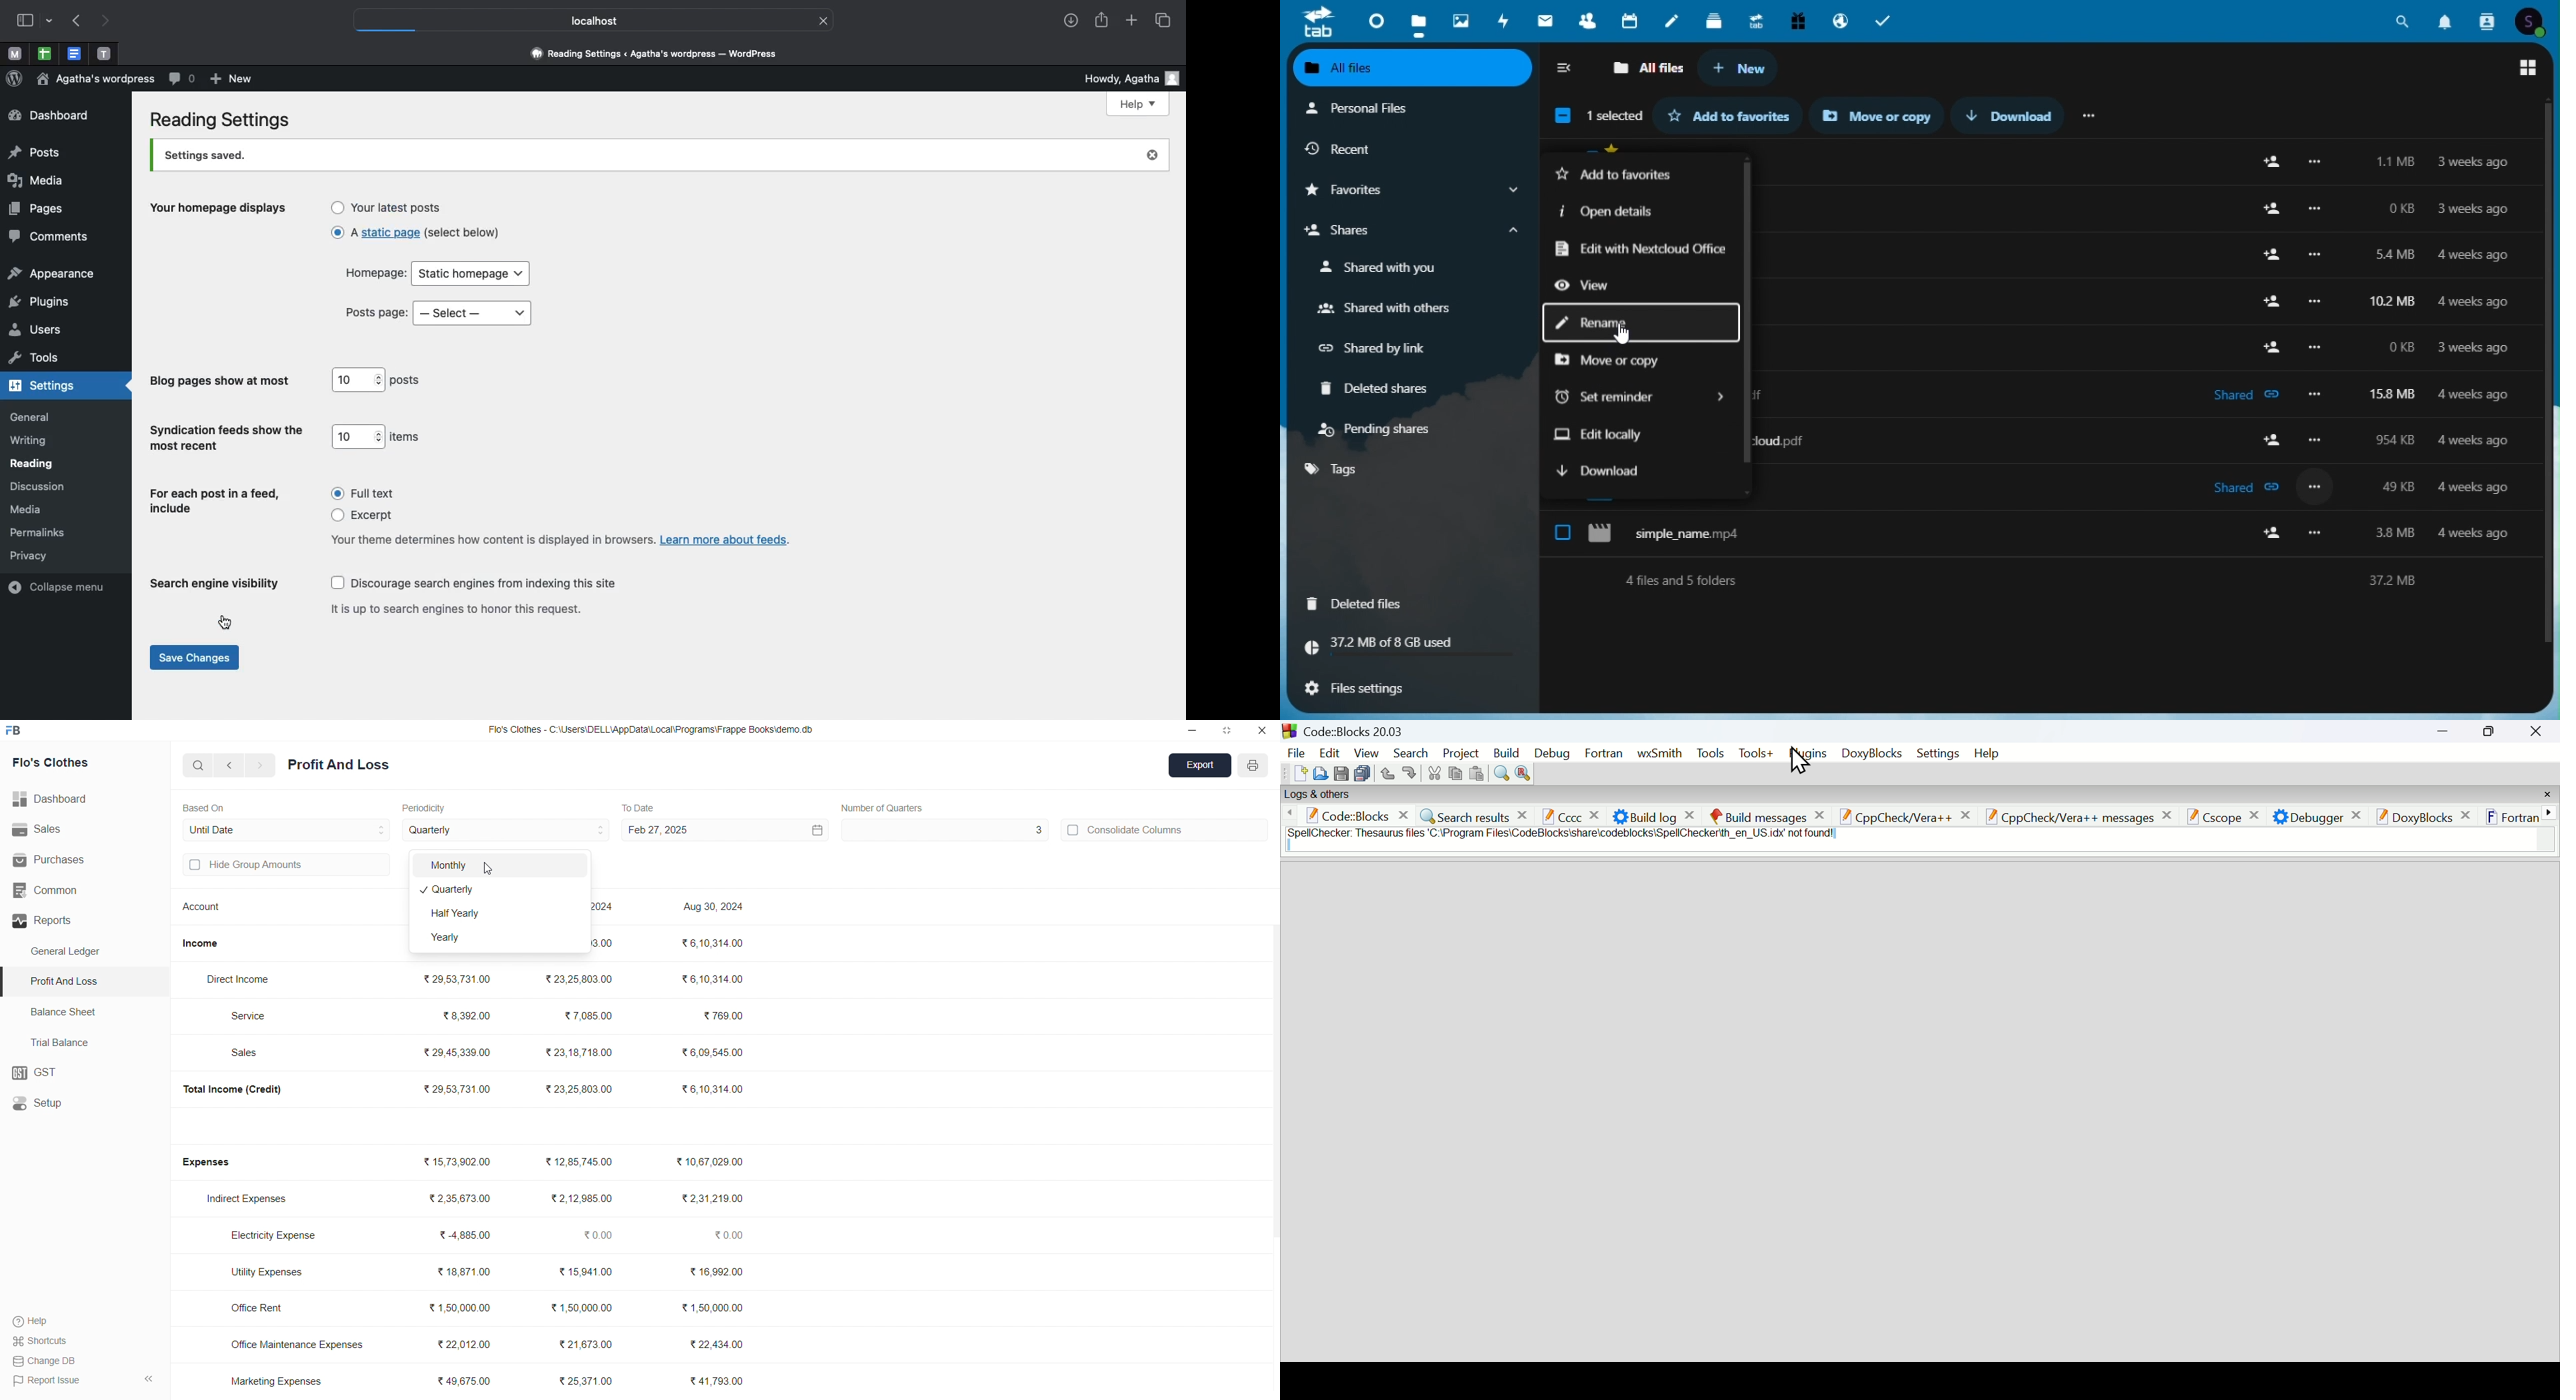 This screenshot has height=1400, width=2576. What do you see at coordinates (943, 830) in the screenshot?
I see `3` at bounding box center [943, 830].